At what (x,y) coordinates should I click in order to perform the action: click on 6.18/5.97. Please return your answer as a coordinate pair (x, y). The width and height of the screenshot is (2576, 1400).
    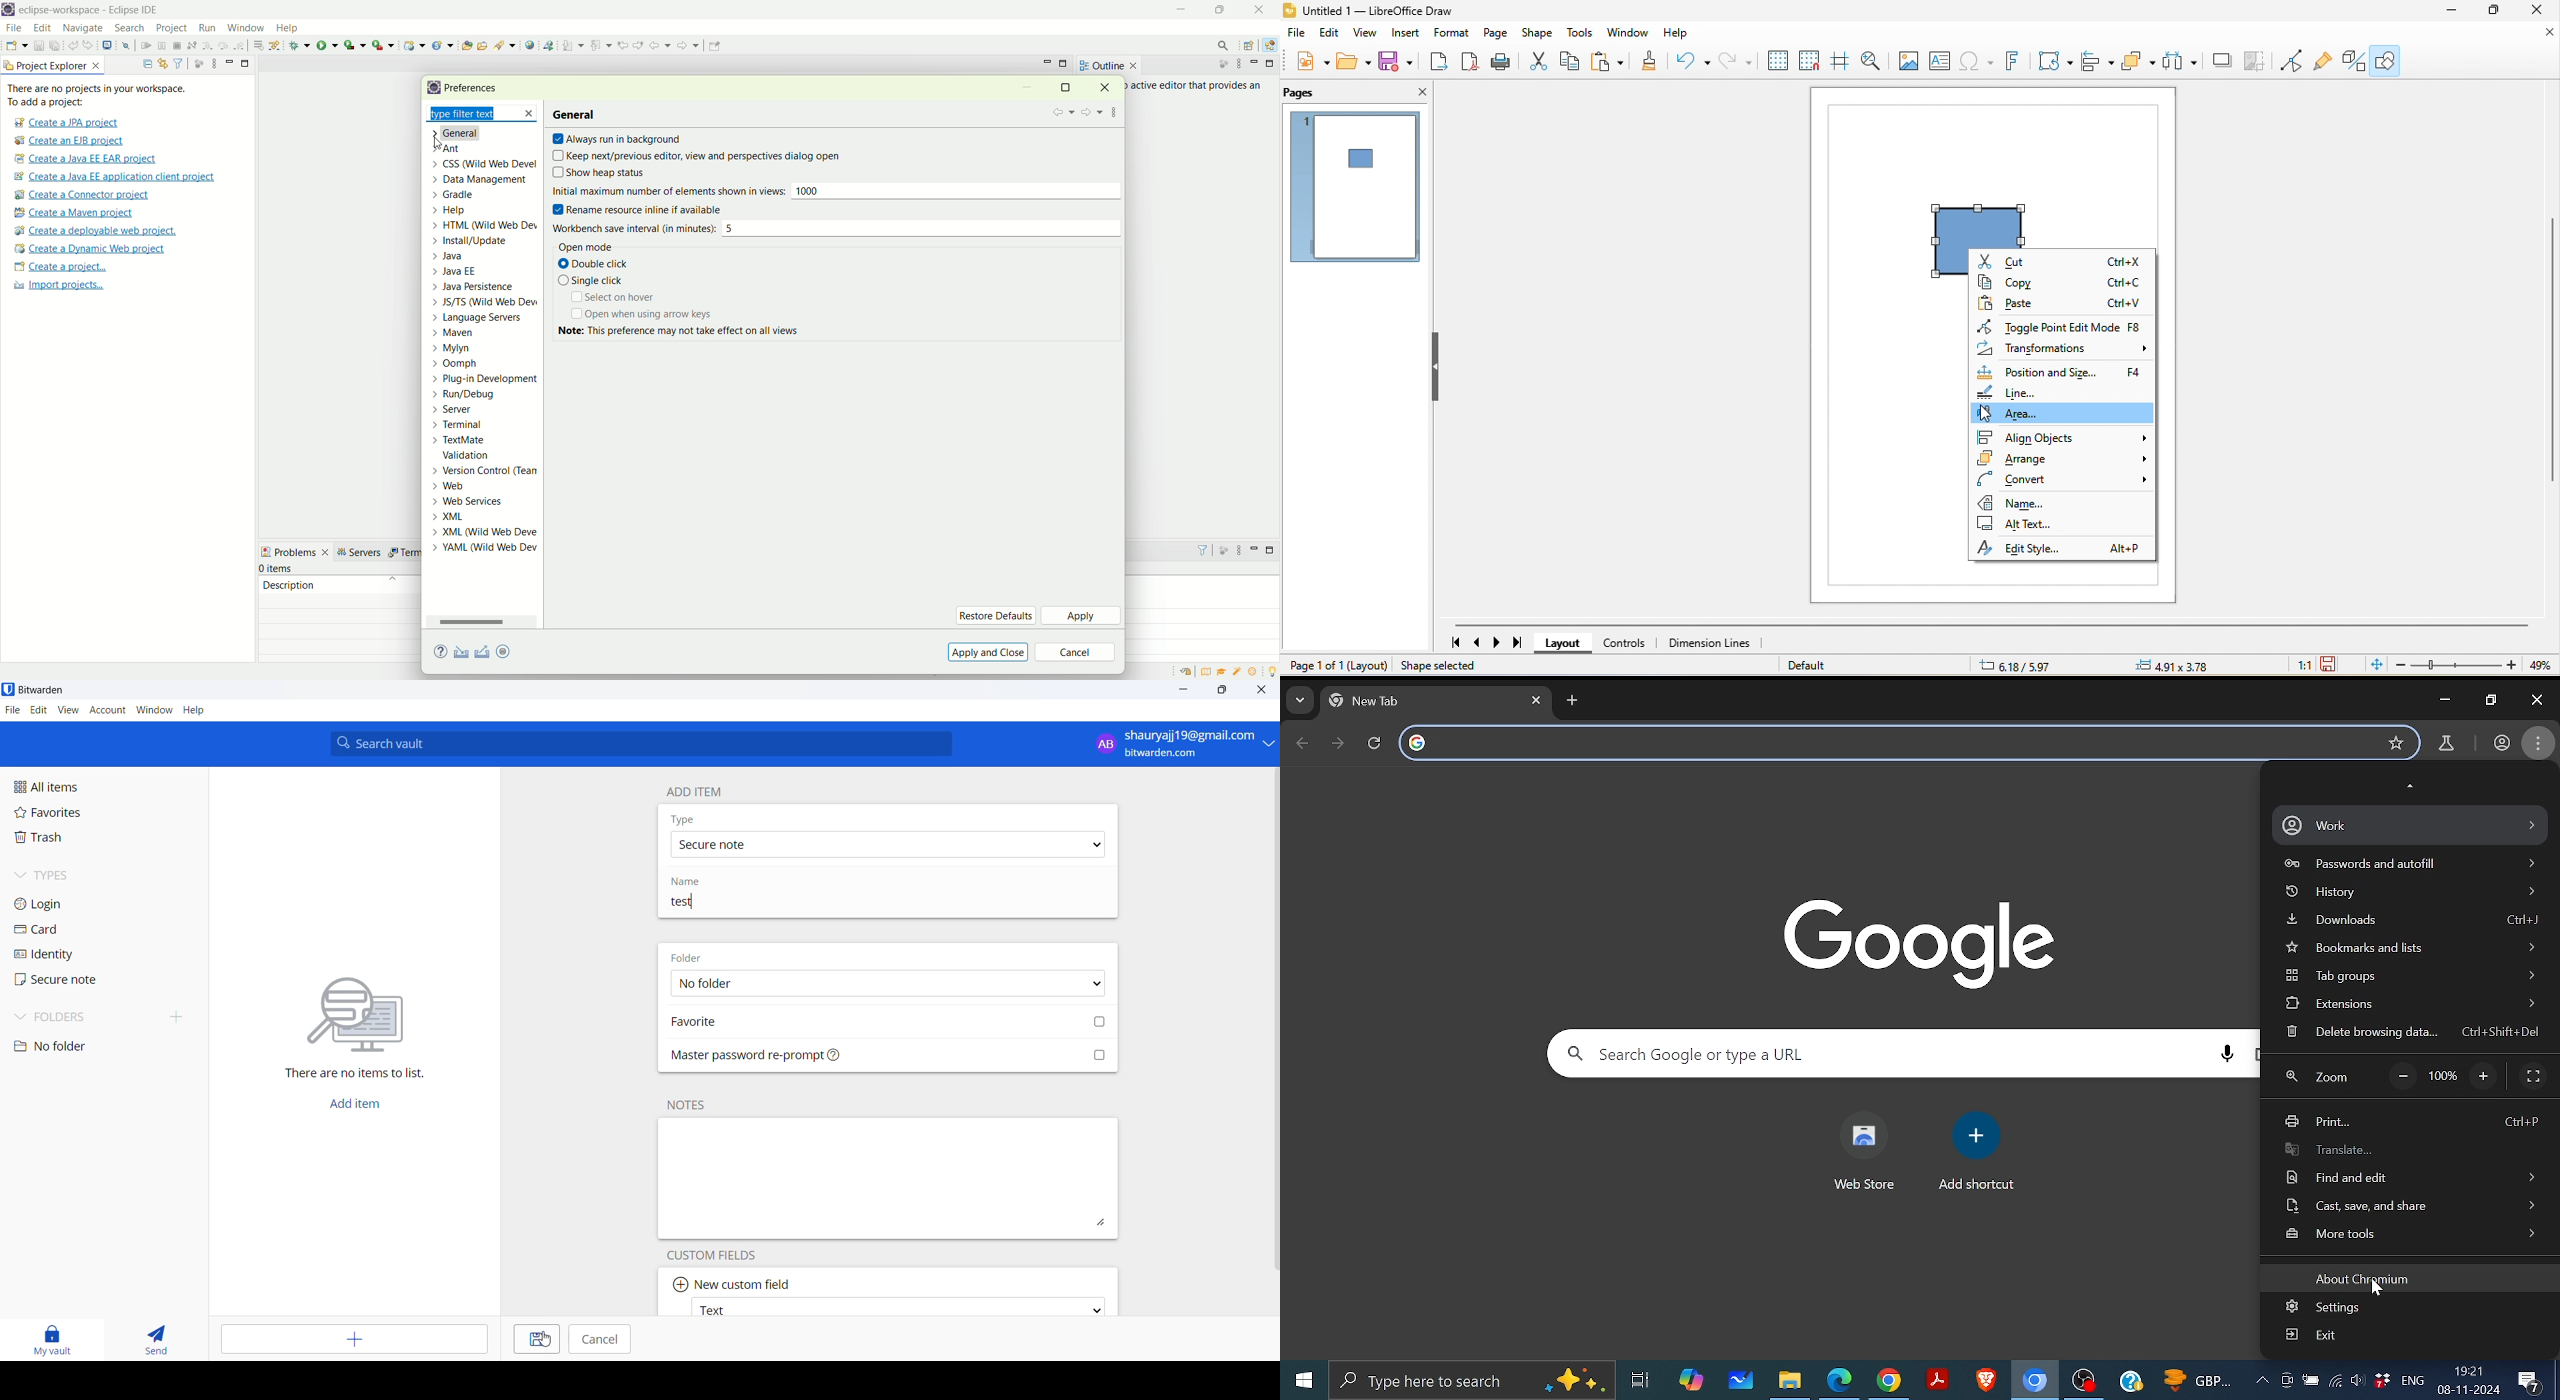
    Looking at the image, I should click on (2011, 667).